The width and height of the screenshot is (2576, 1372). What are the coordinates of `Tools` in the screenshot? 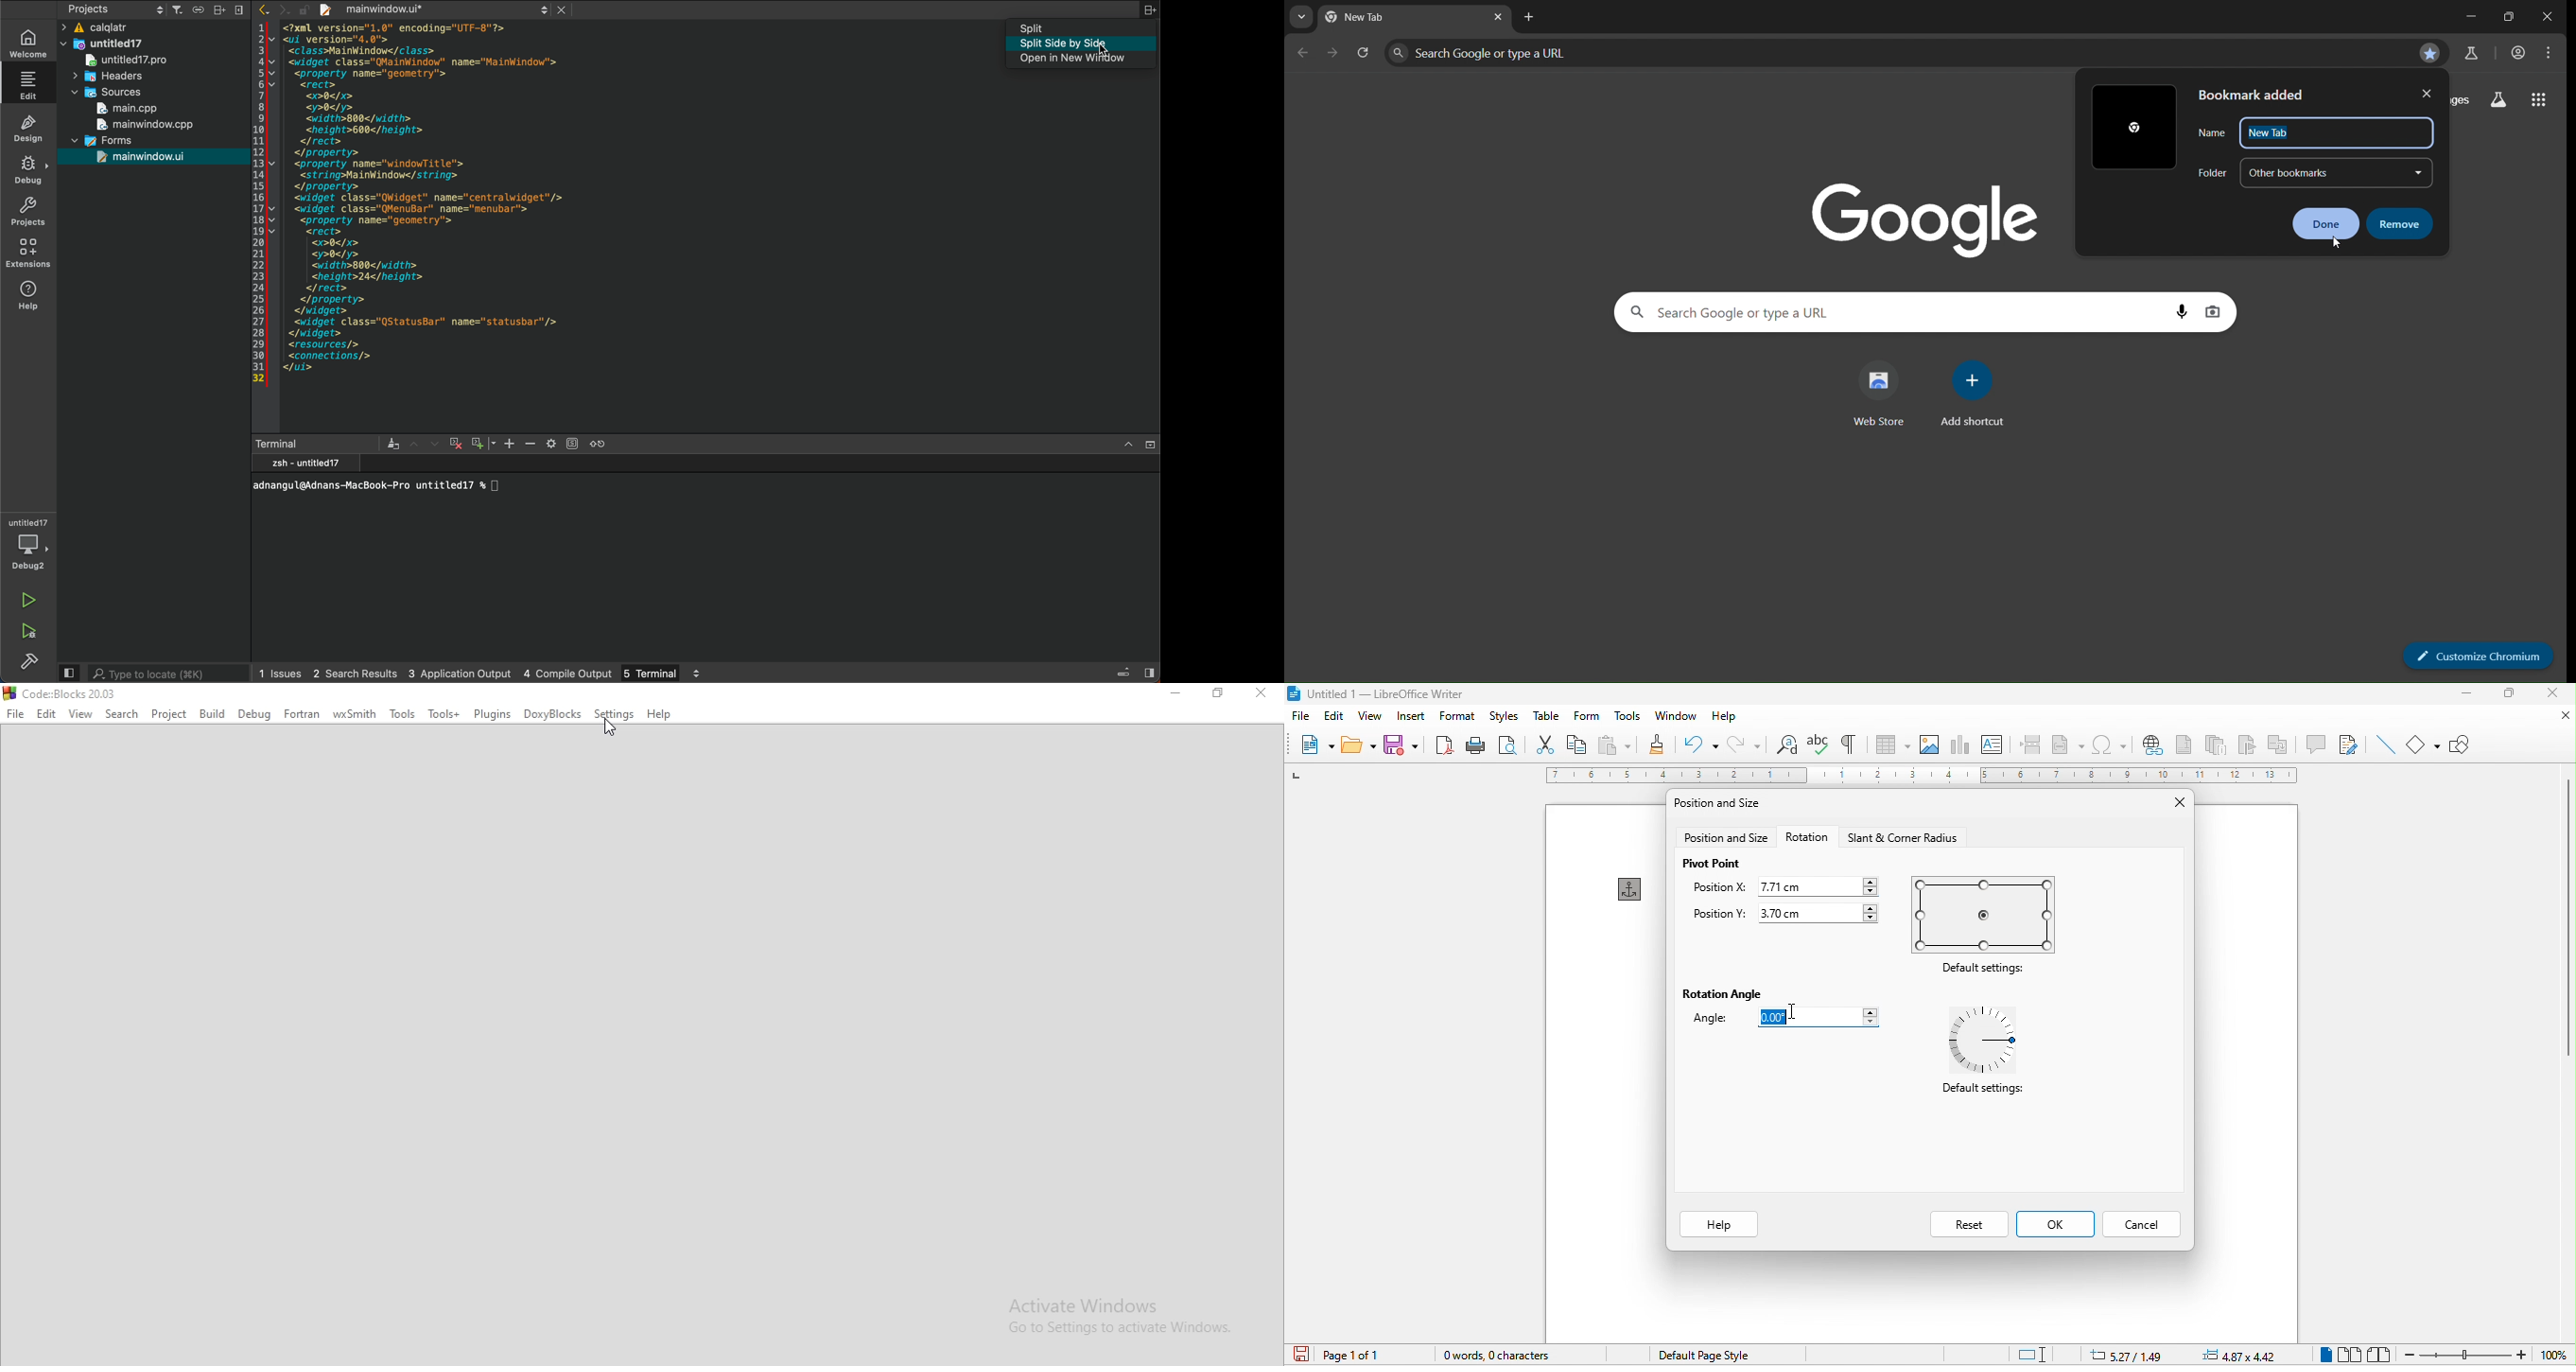 It's located at (404, 717).